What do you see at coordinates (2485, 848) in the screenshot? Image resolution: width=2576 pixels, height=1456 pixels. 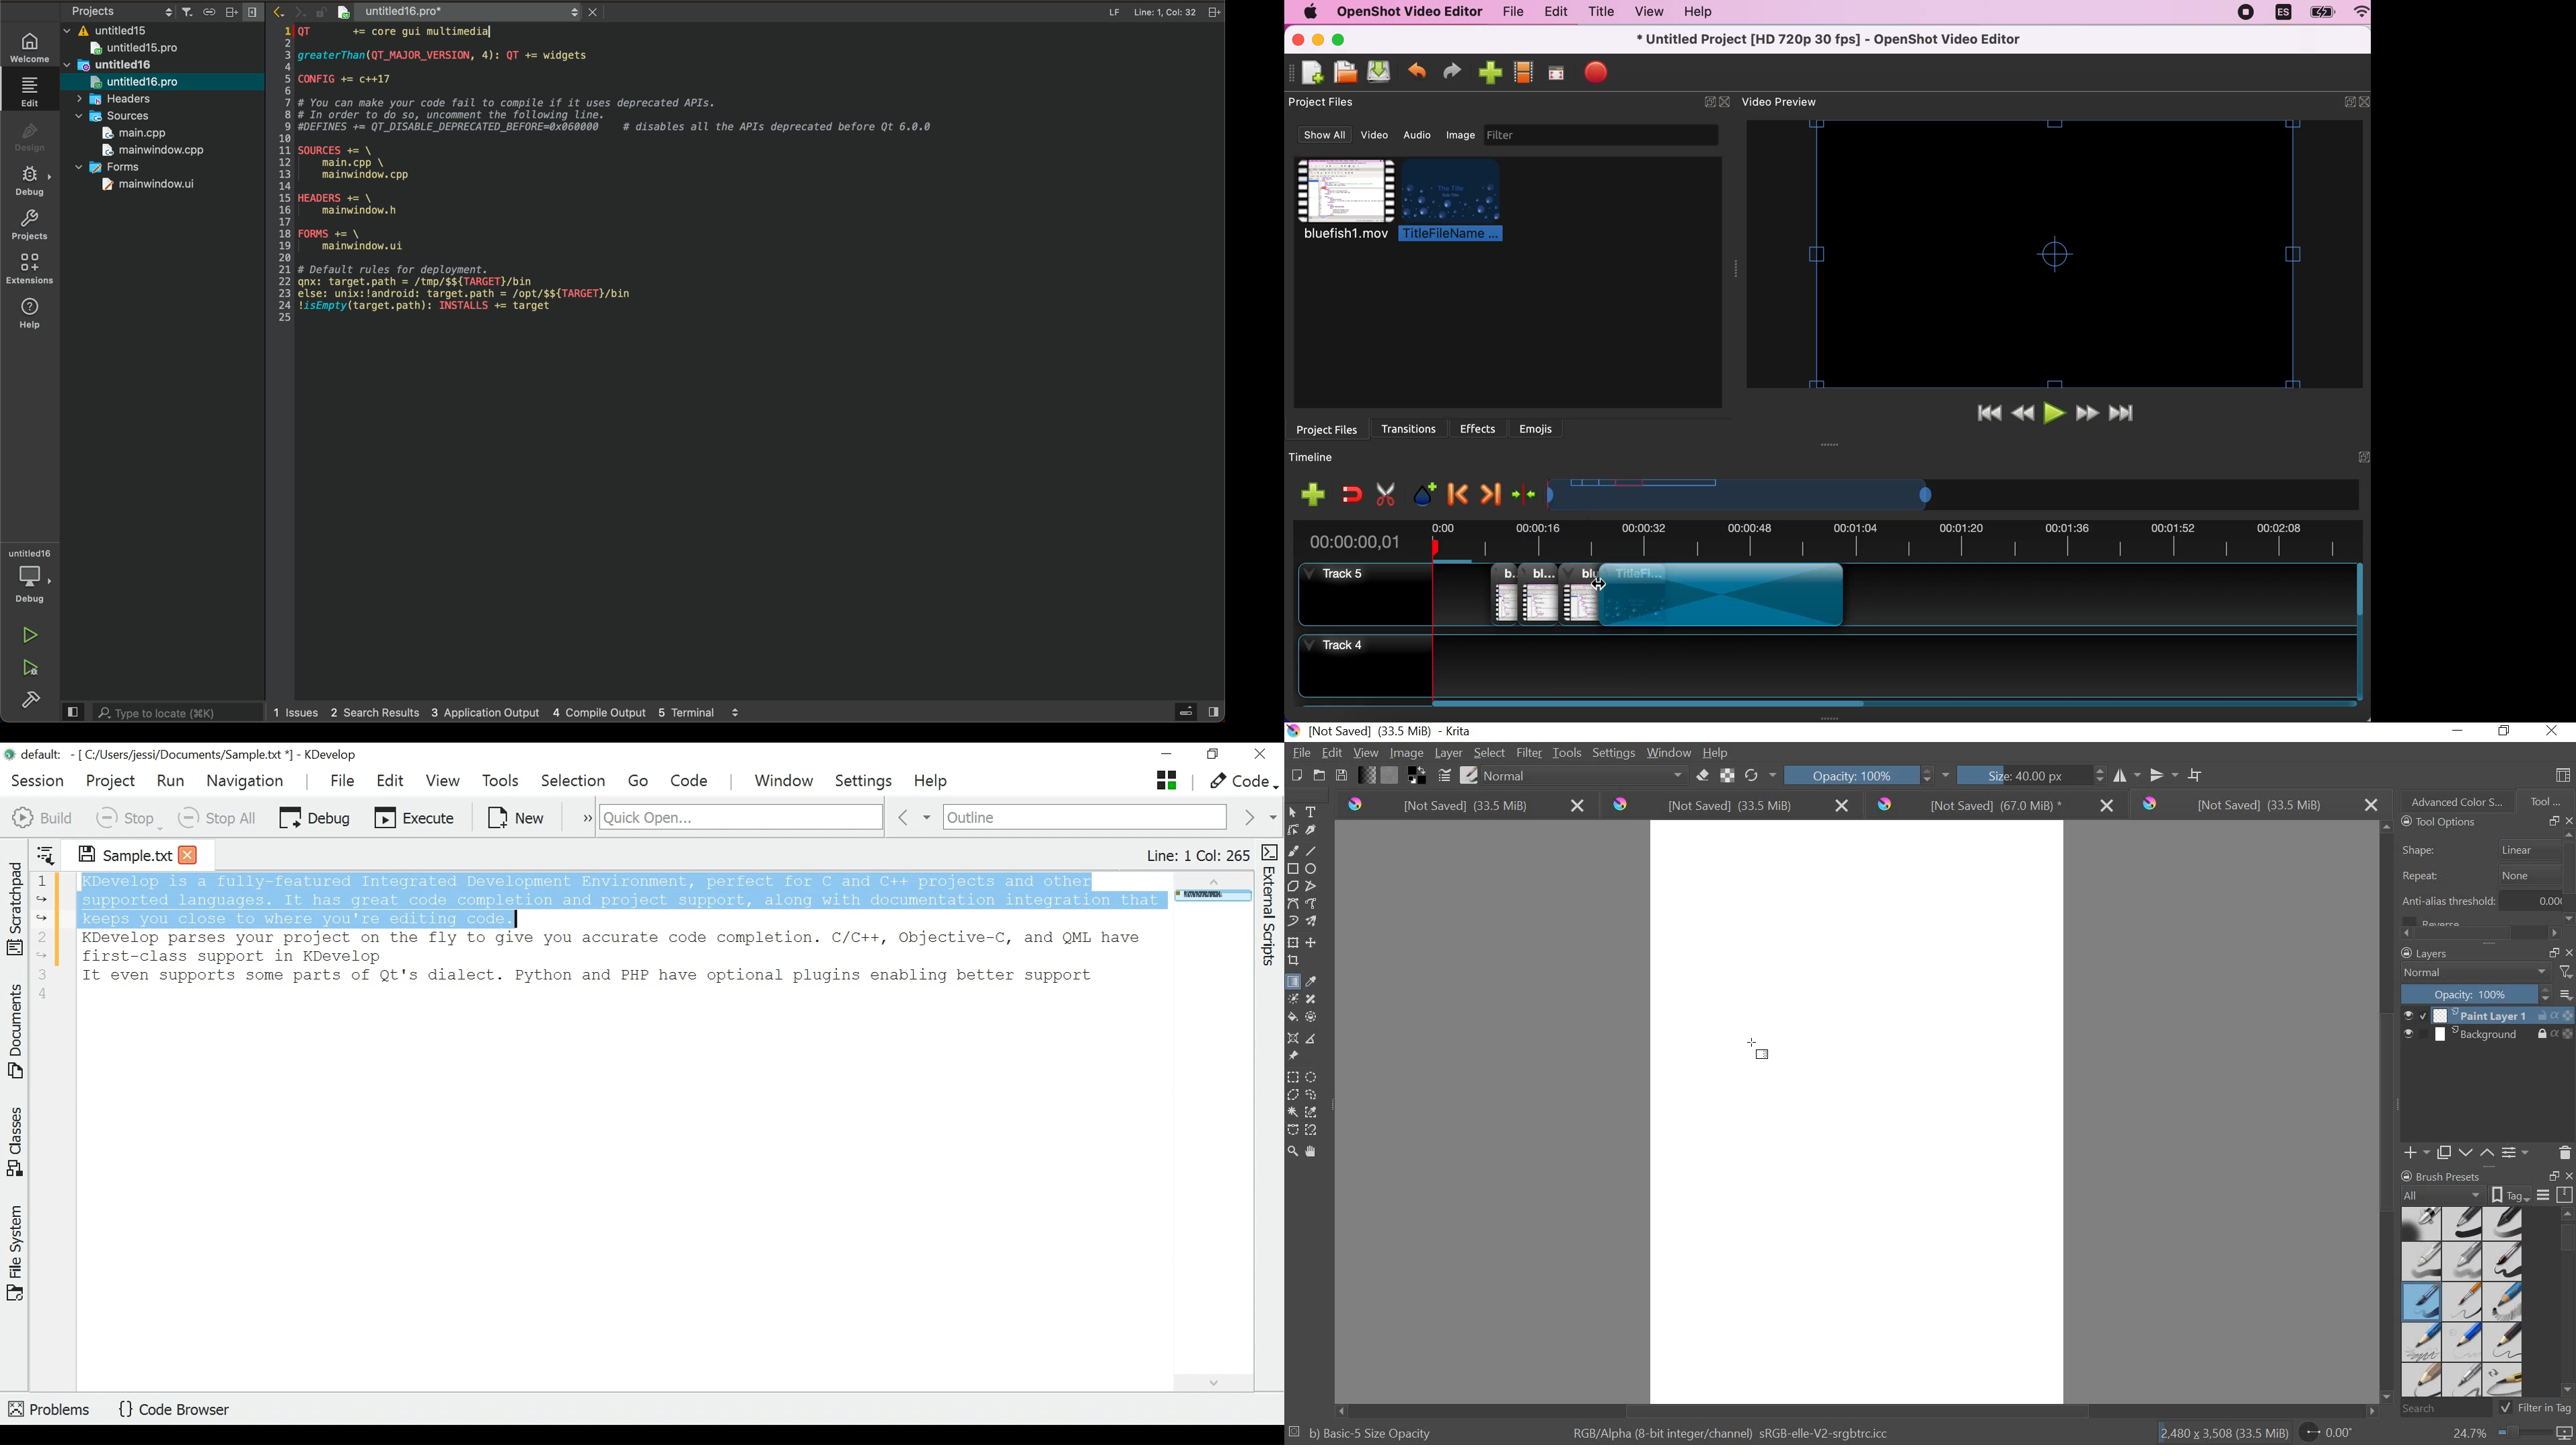 I see `shape linear` at bounding box center [2485, 848].